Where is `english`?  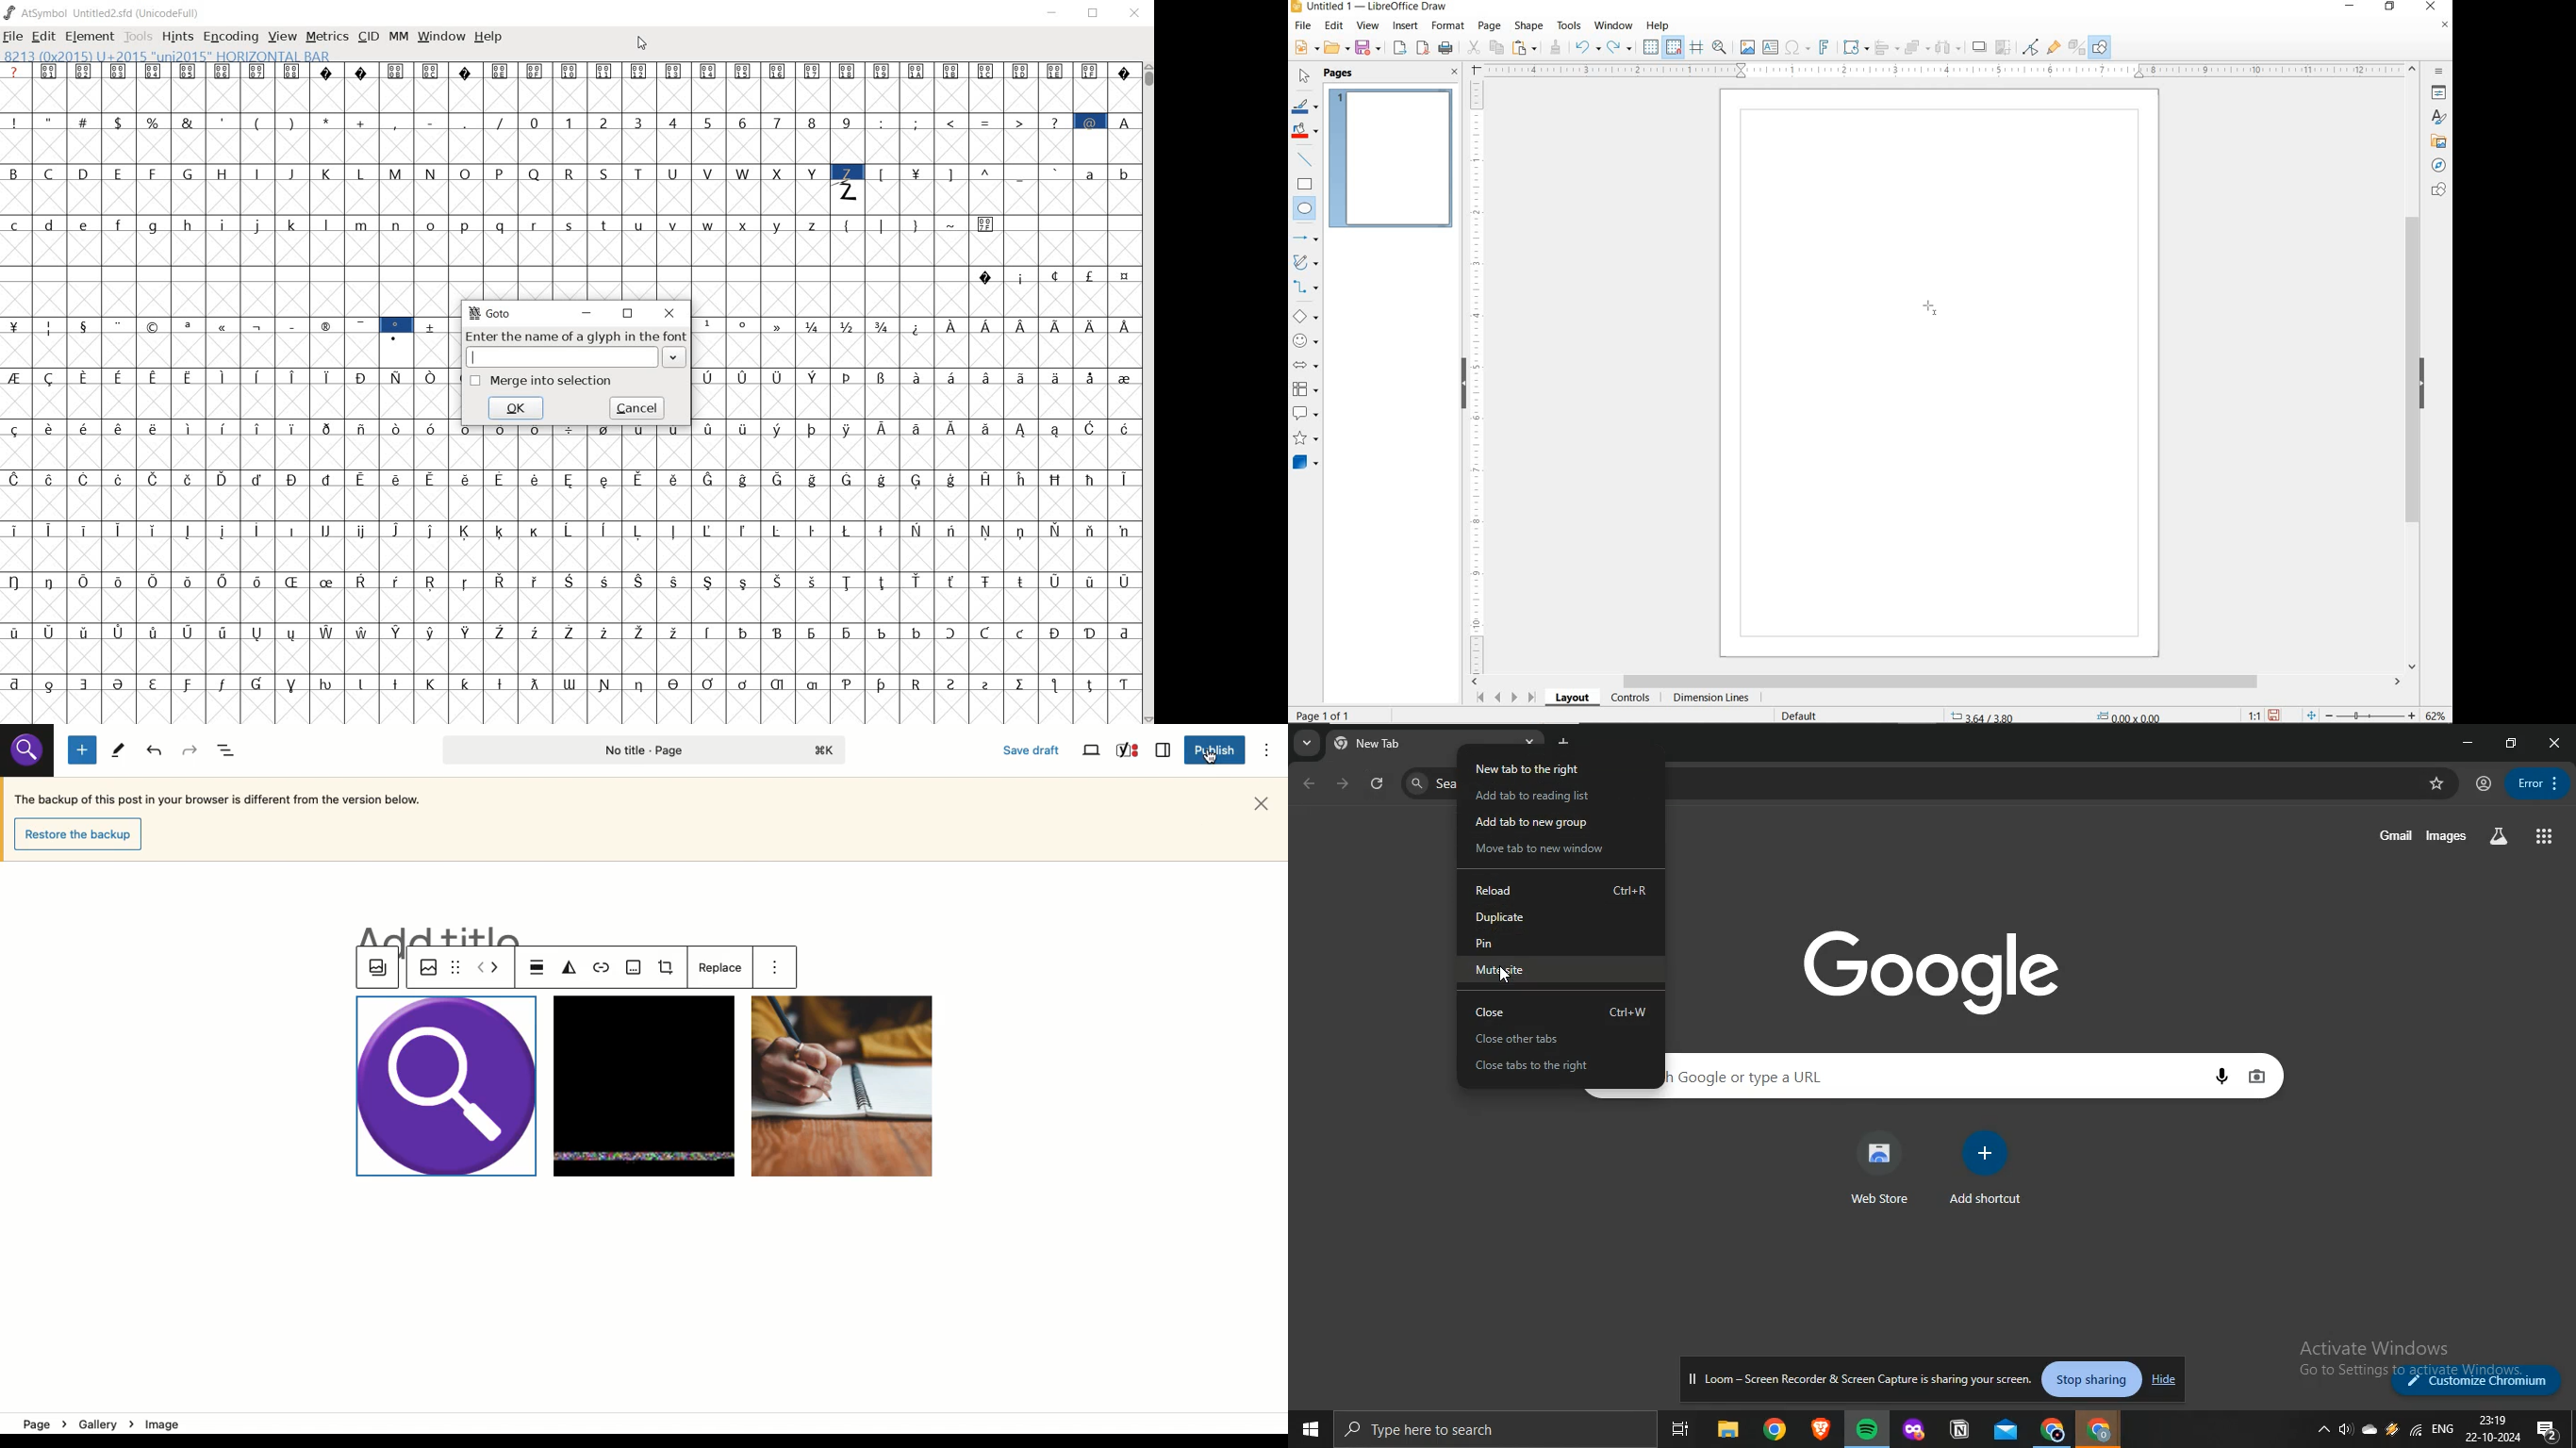 english is located at coordinates (2443, 1429).